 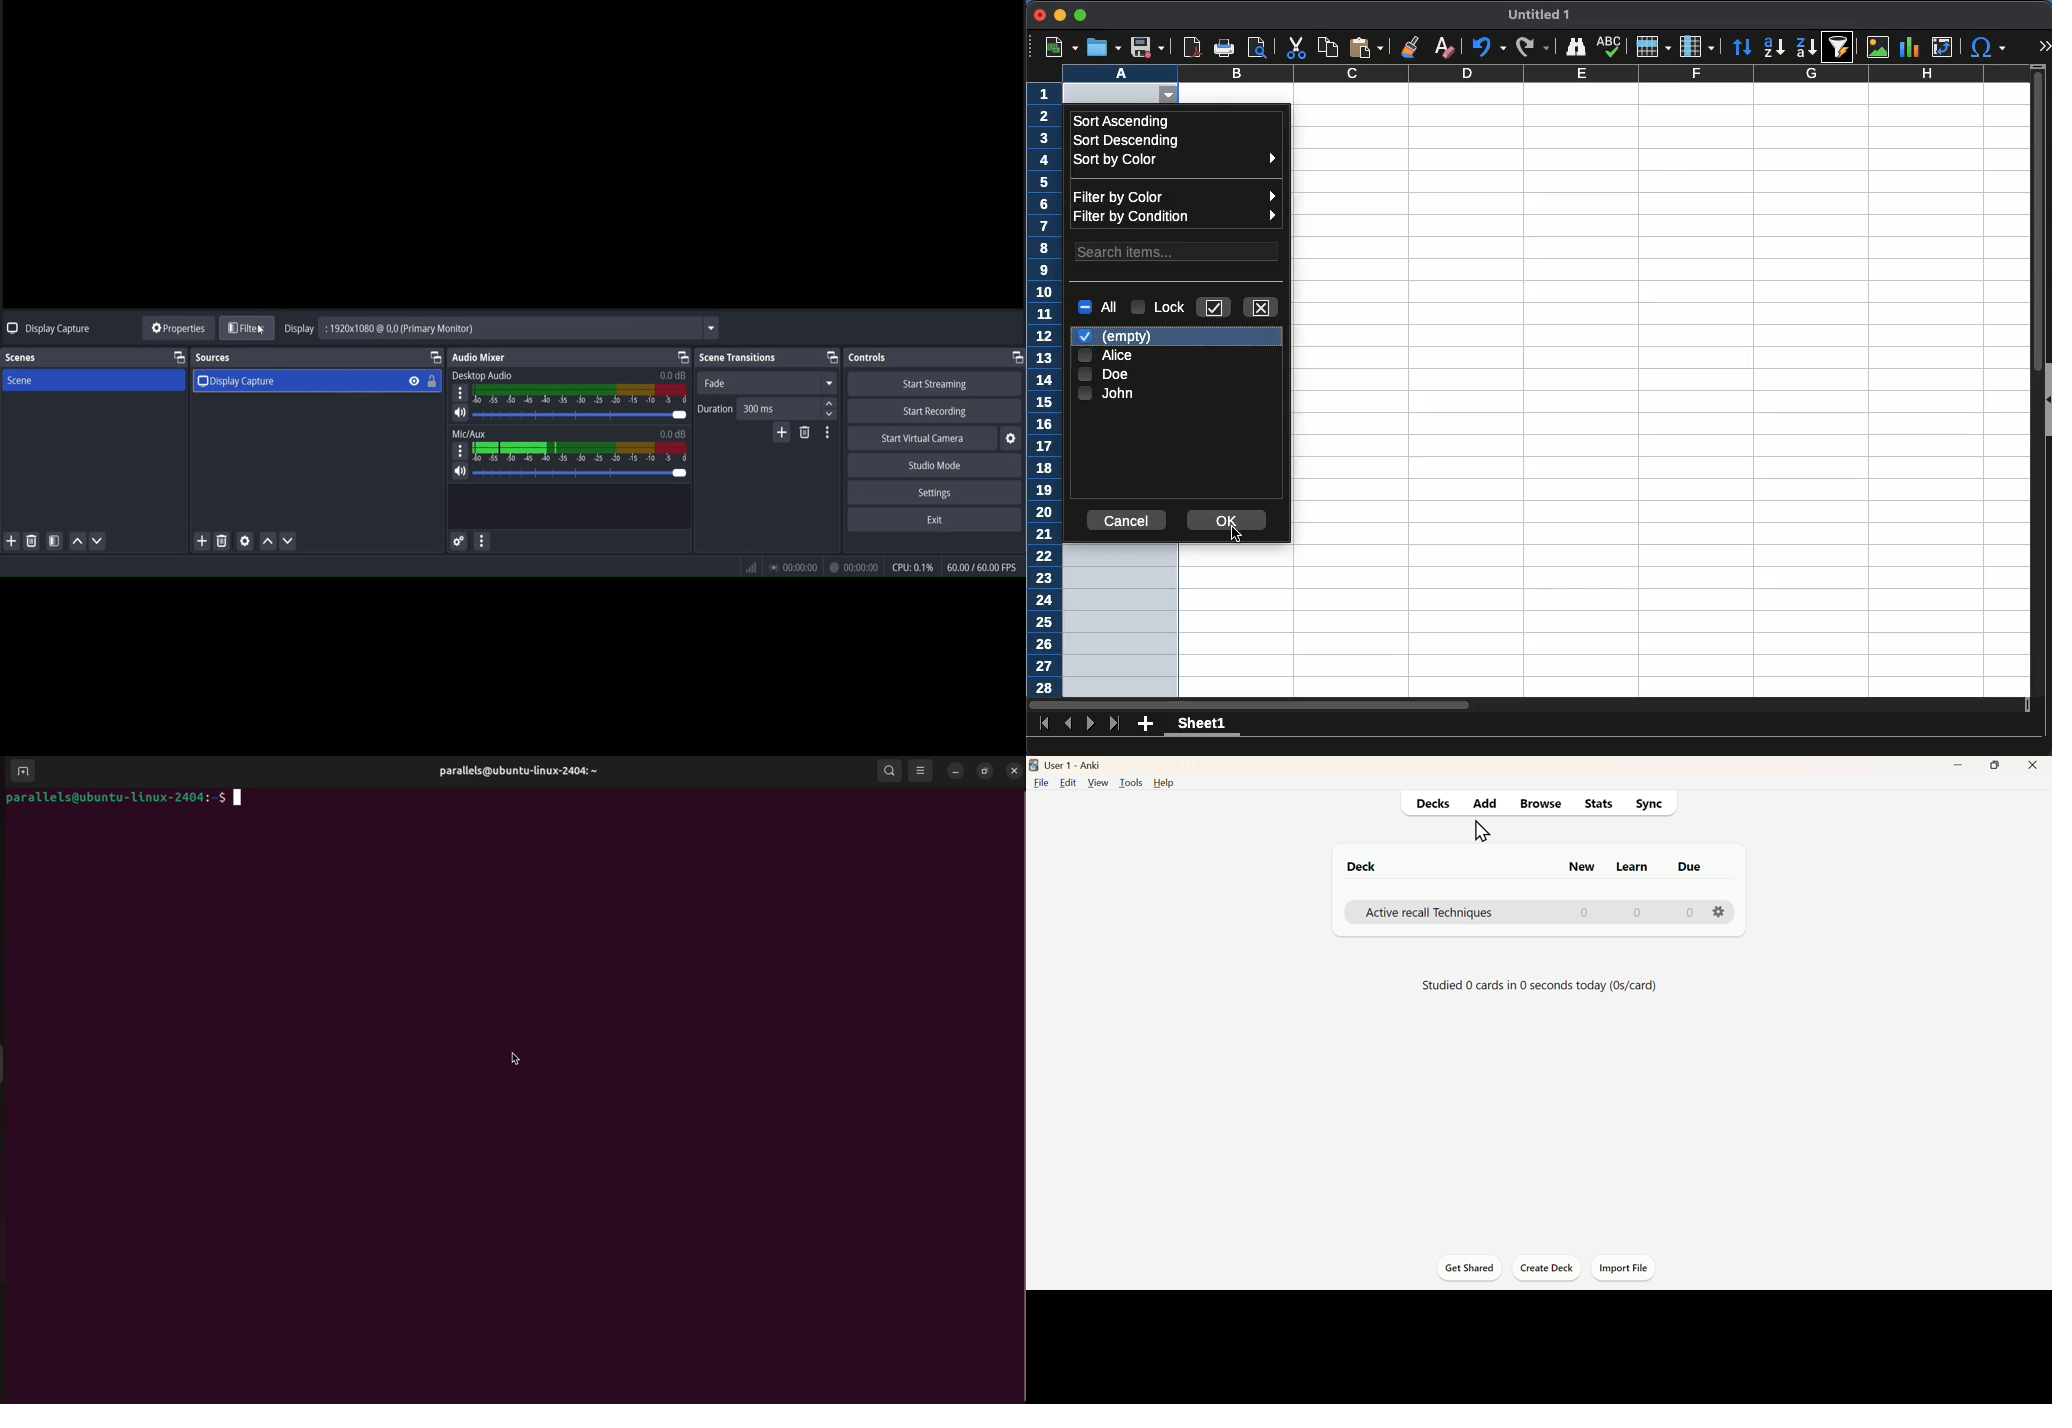 What do you see at coordinates (581, 473) in the screenshot?
I see `volume bar` at bounding box center [581, 473].